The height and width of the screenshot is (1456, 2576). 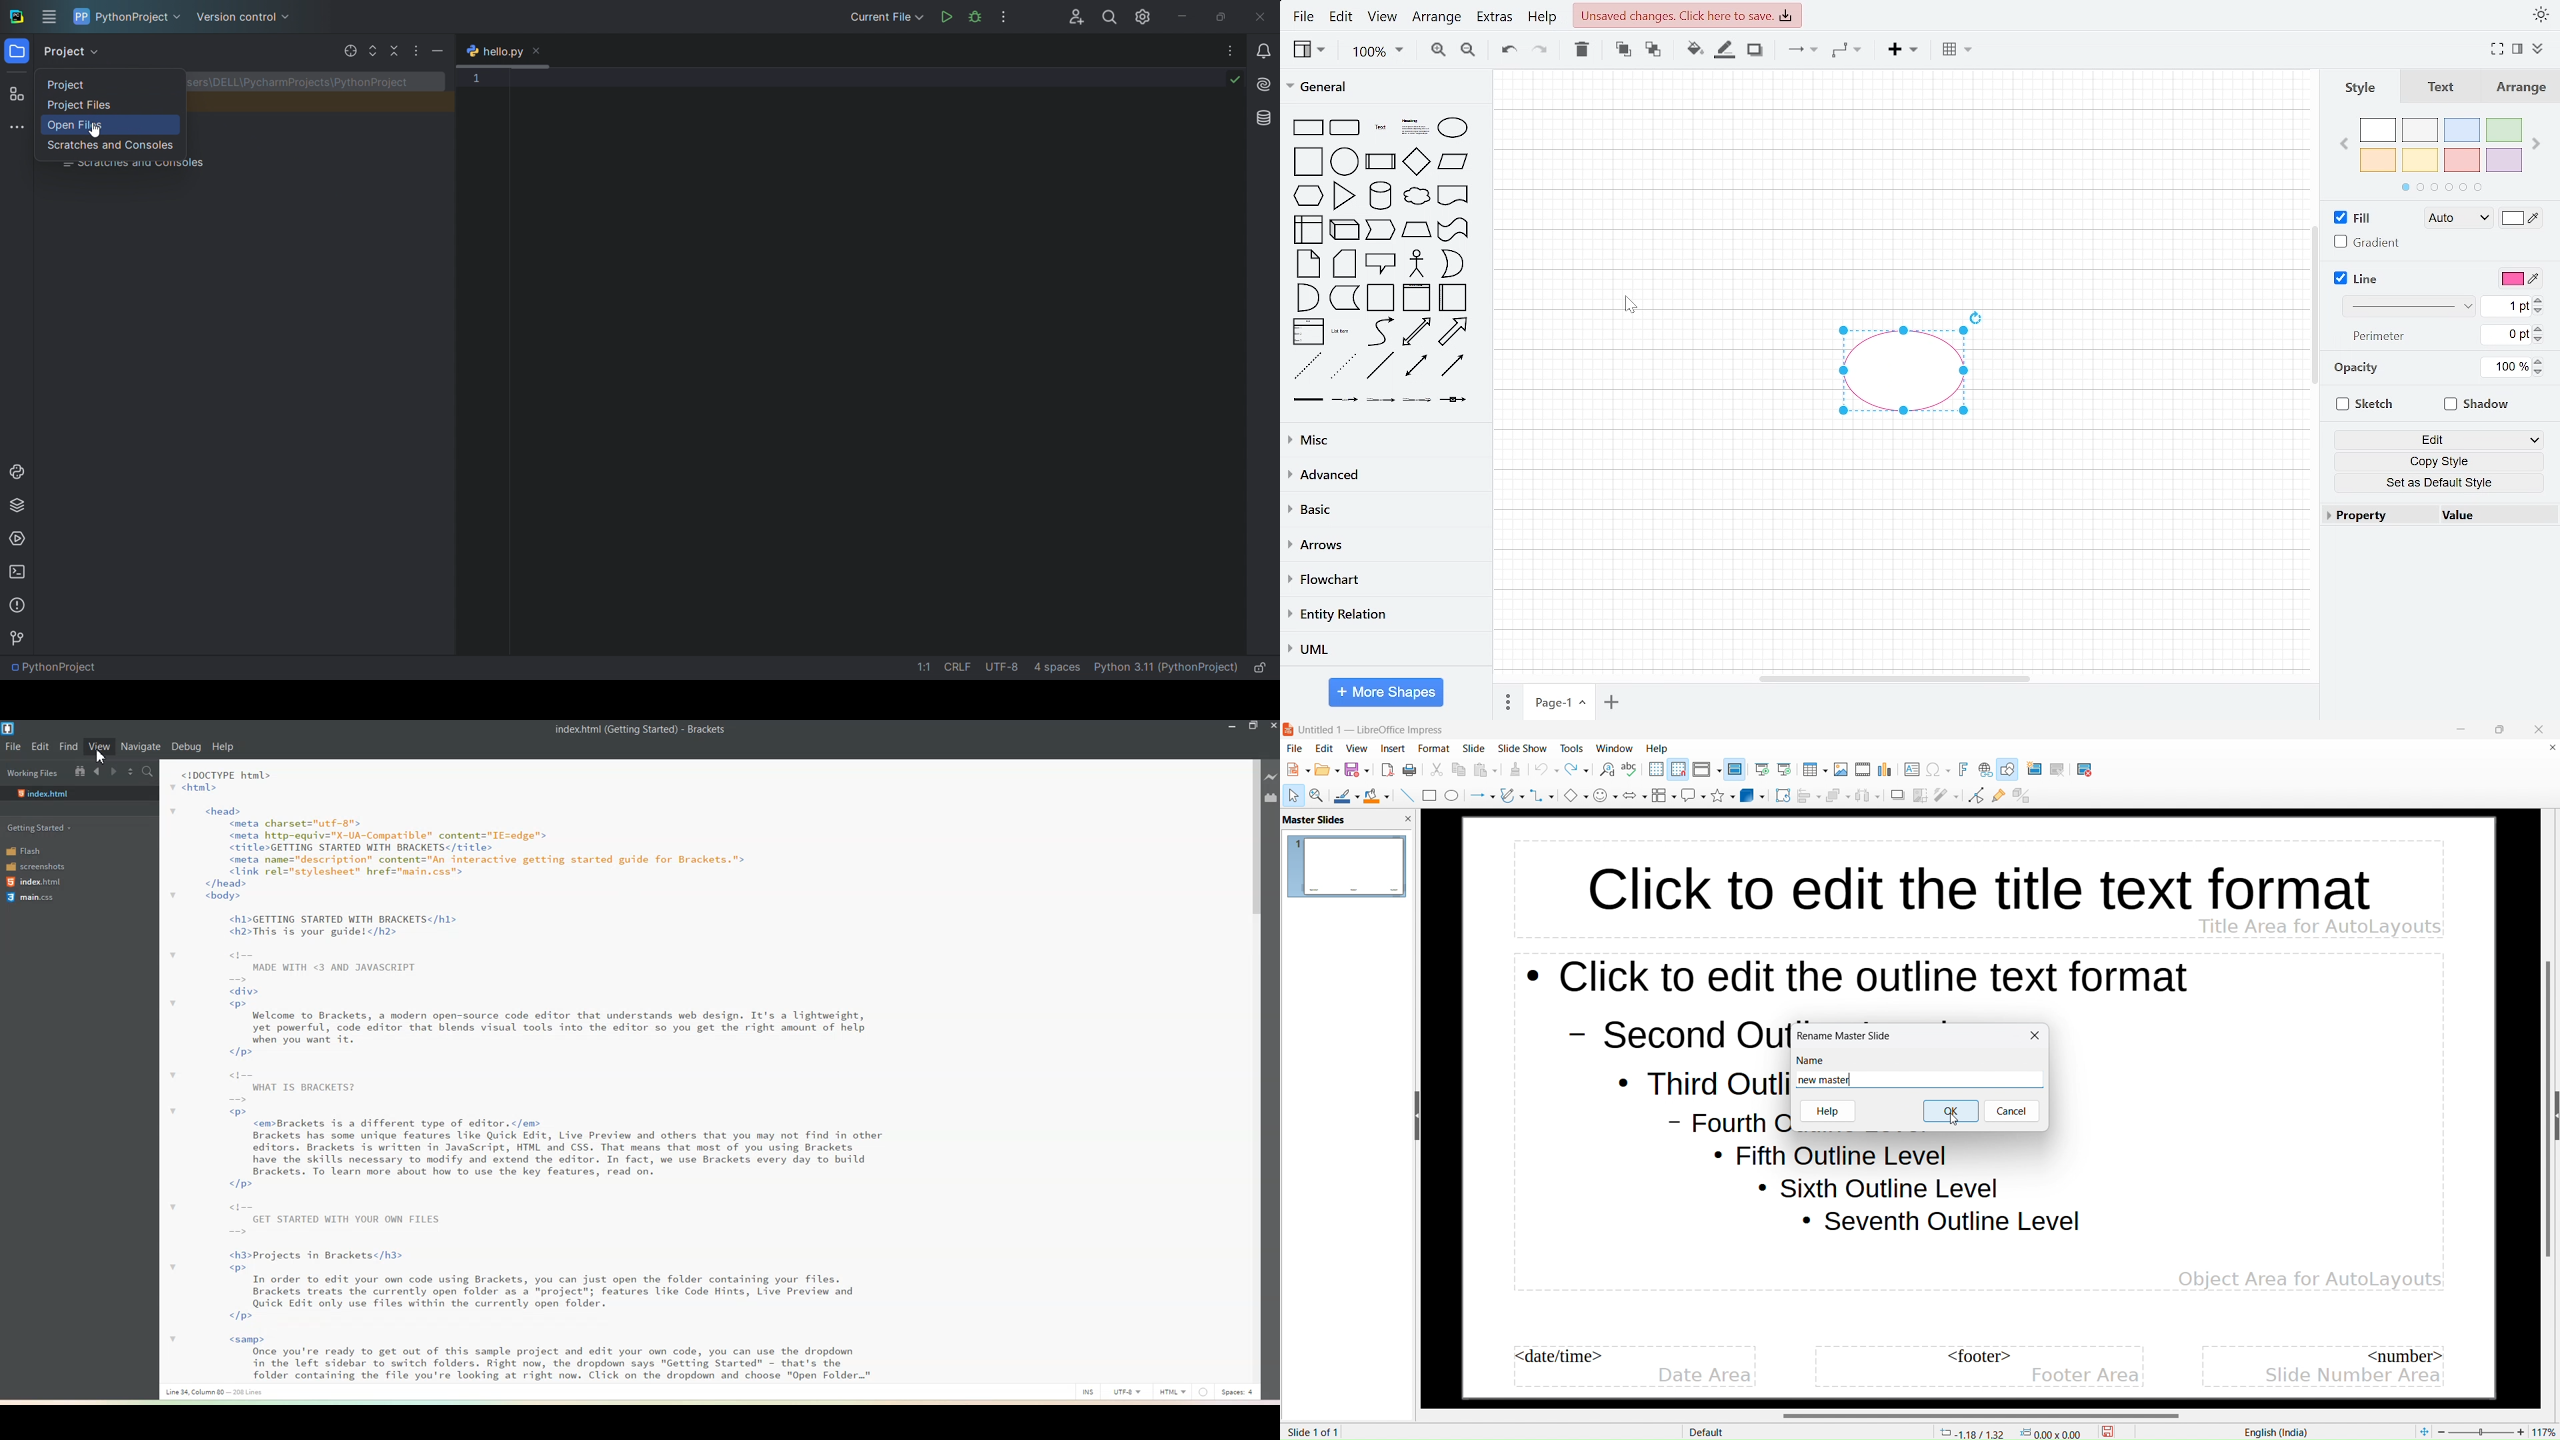 What do you see at coordinates (1217, 15) in the screenshot?
I see `maximize/restore` at bounding box center [1217, 15].